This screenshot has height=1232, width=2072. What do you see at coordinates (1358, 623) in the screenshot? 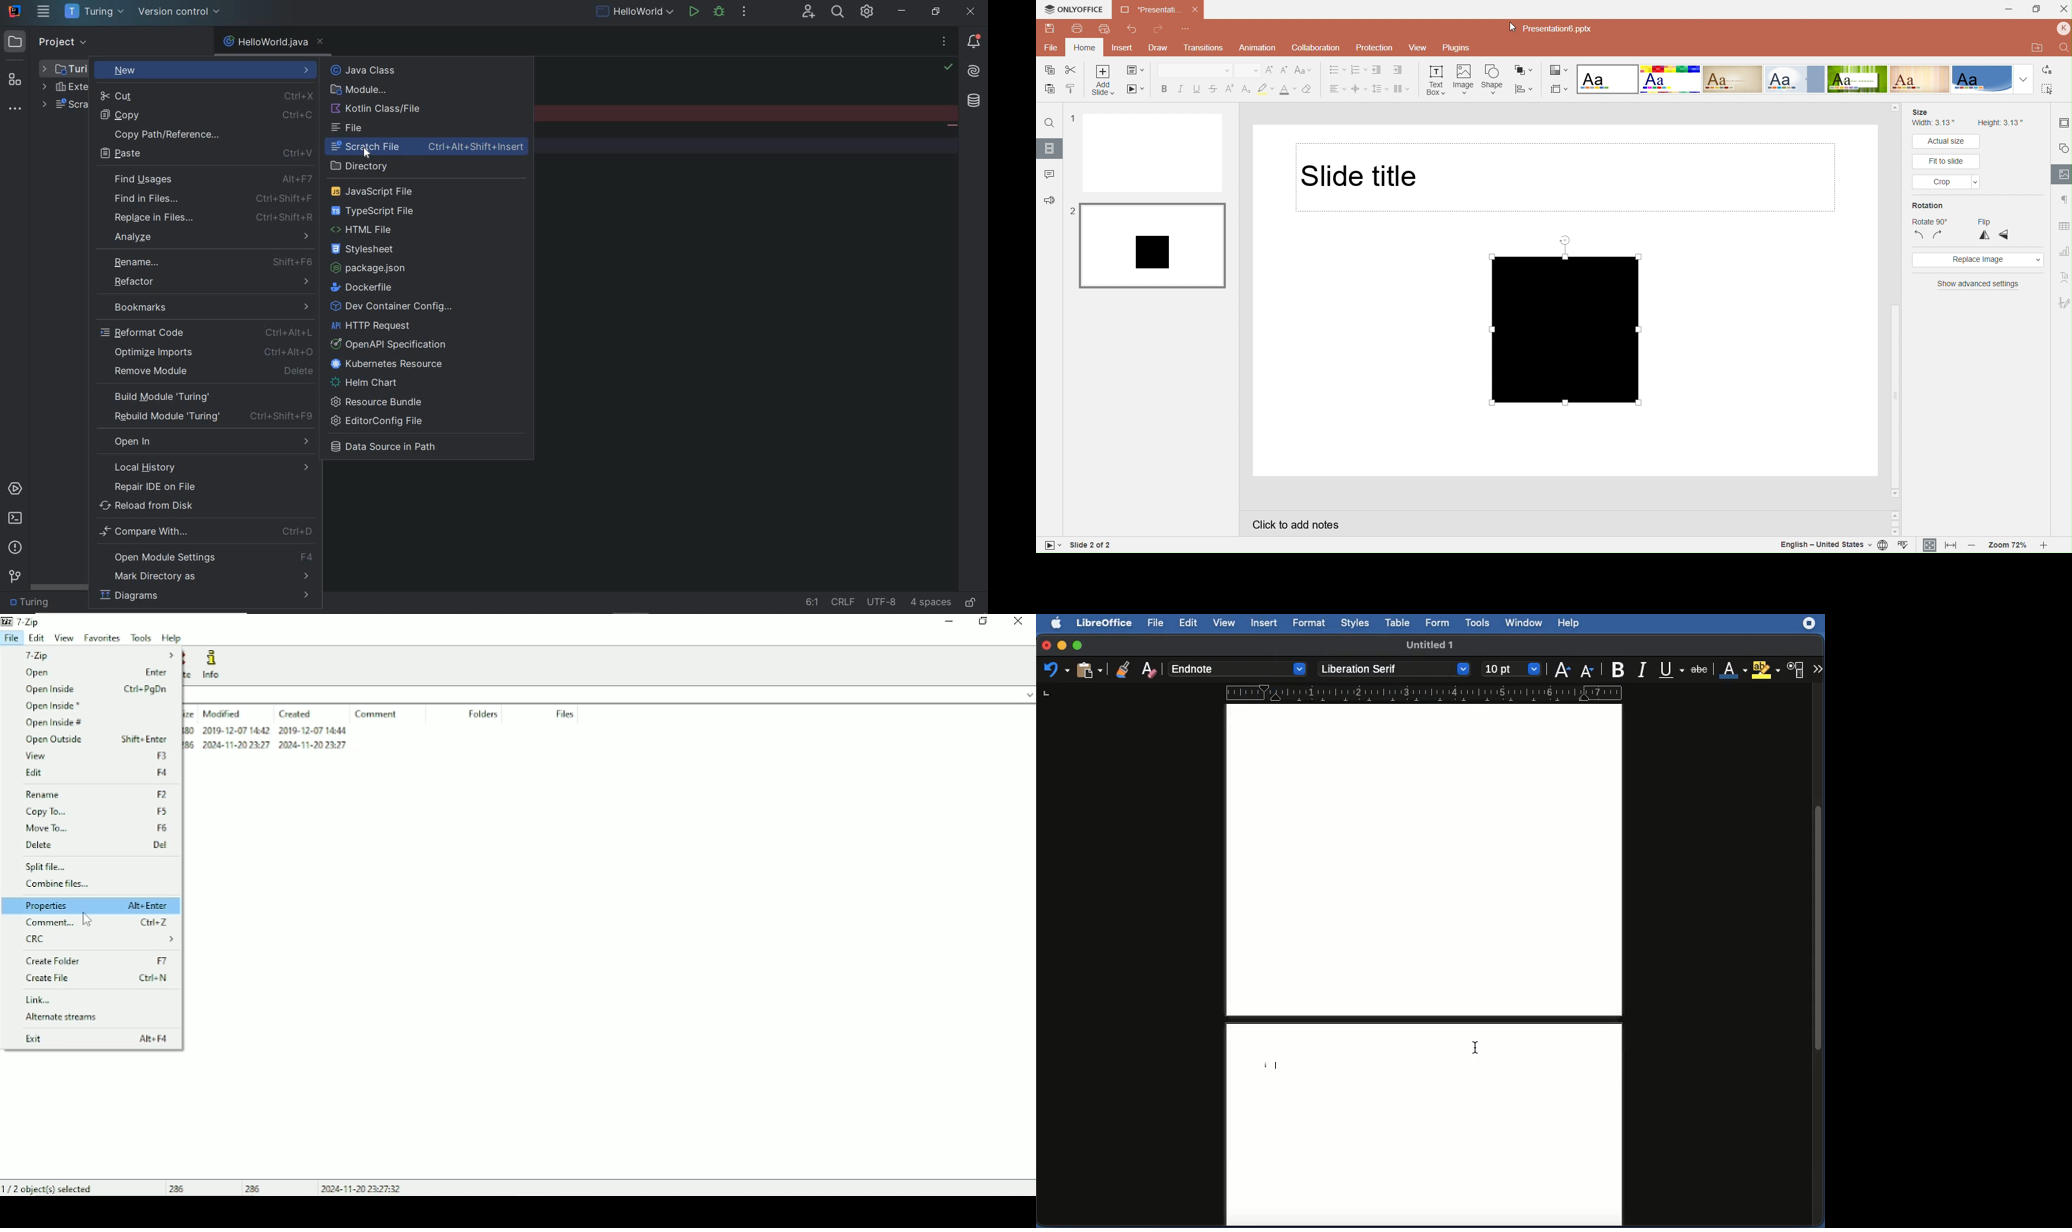
I see `Styles` at bounding box center [1358, 623].